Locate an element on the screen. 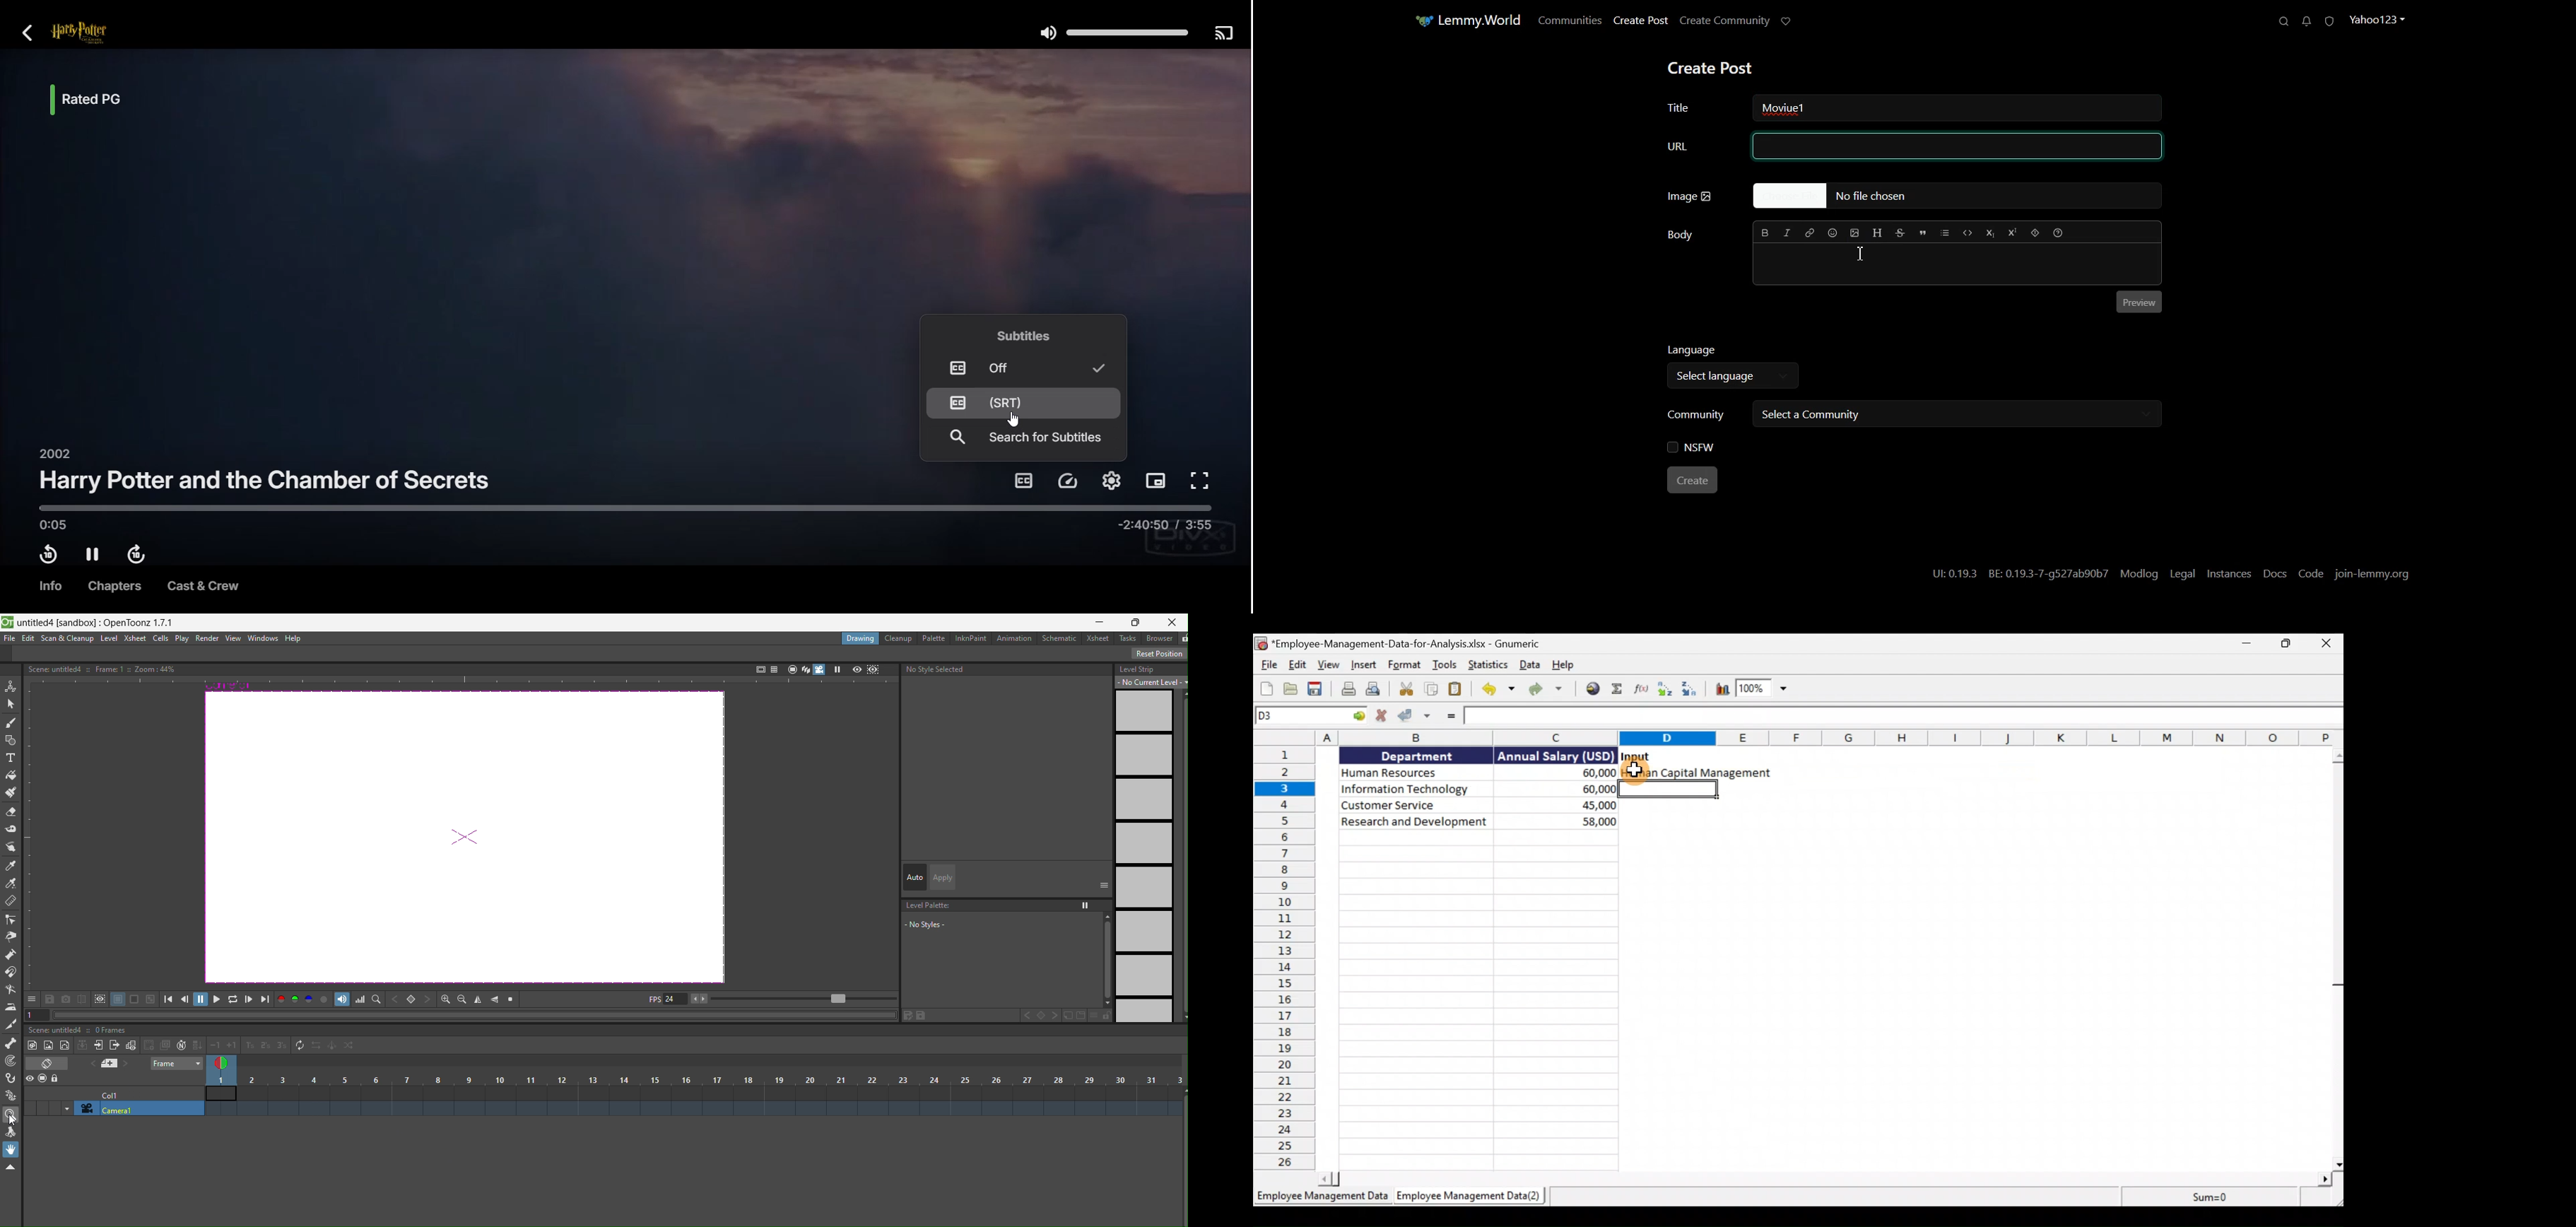 Image resolution: width=2576 pixels, height=1232 pixels. raster toonz level is located at coordinates (31, 1045).